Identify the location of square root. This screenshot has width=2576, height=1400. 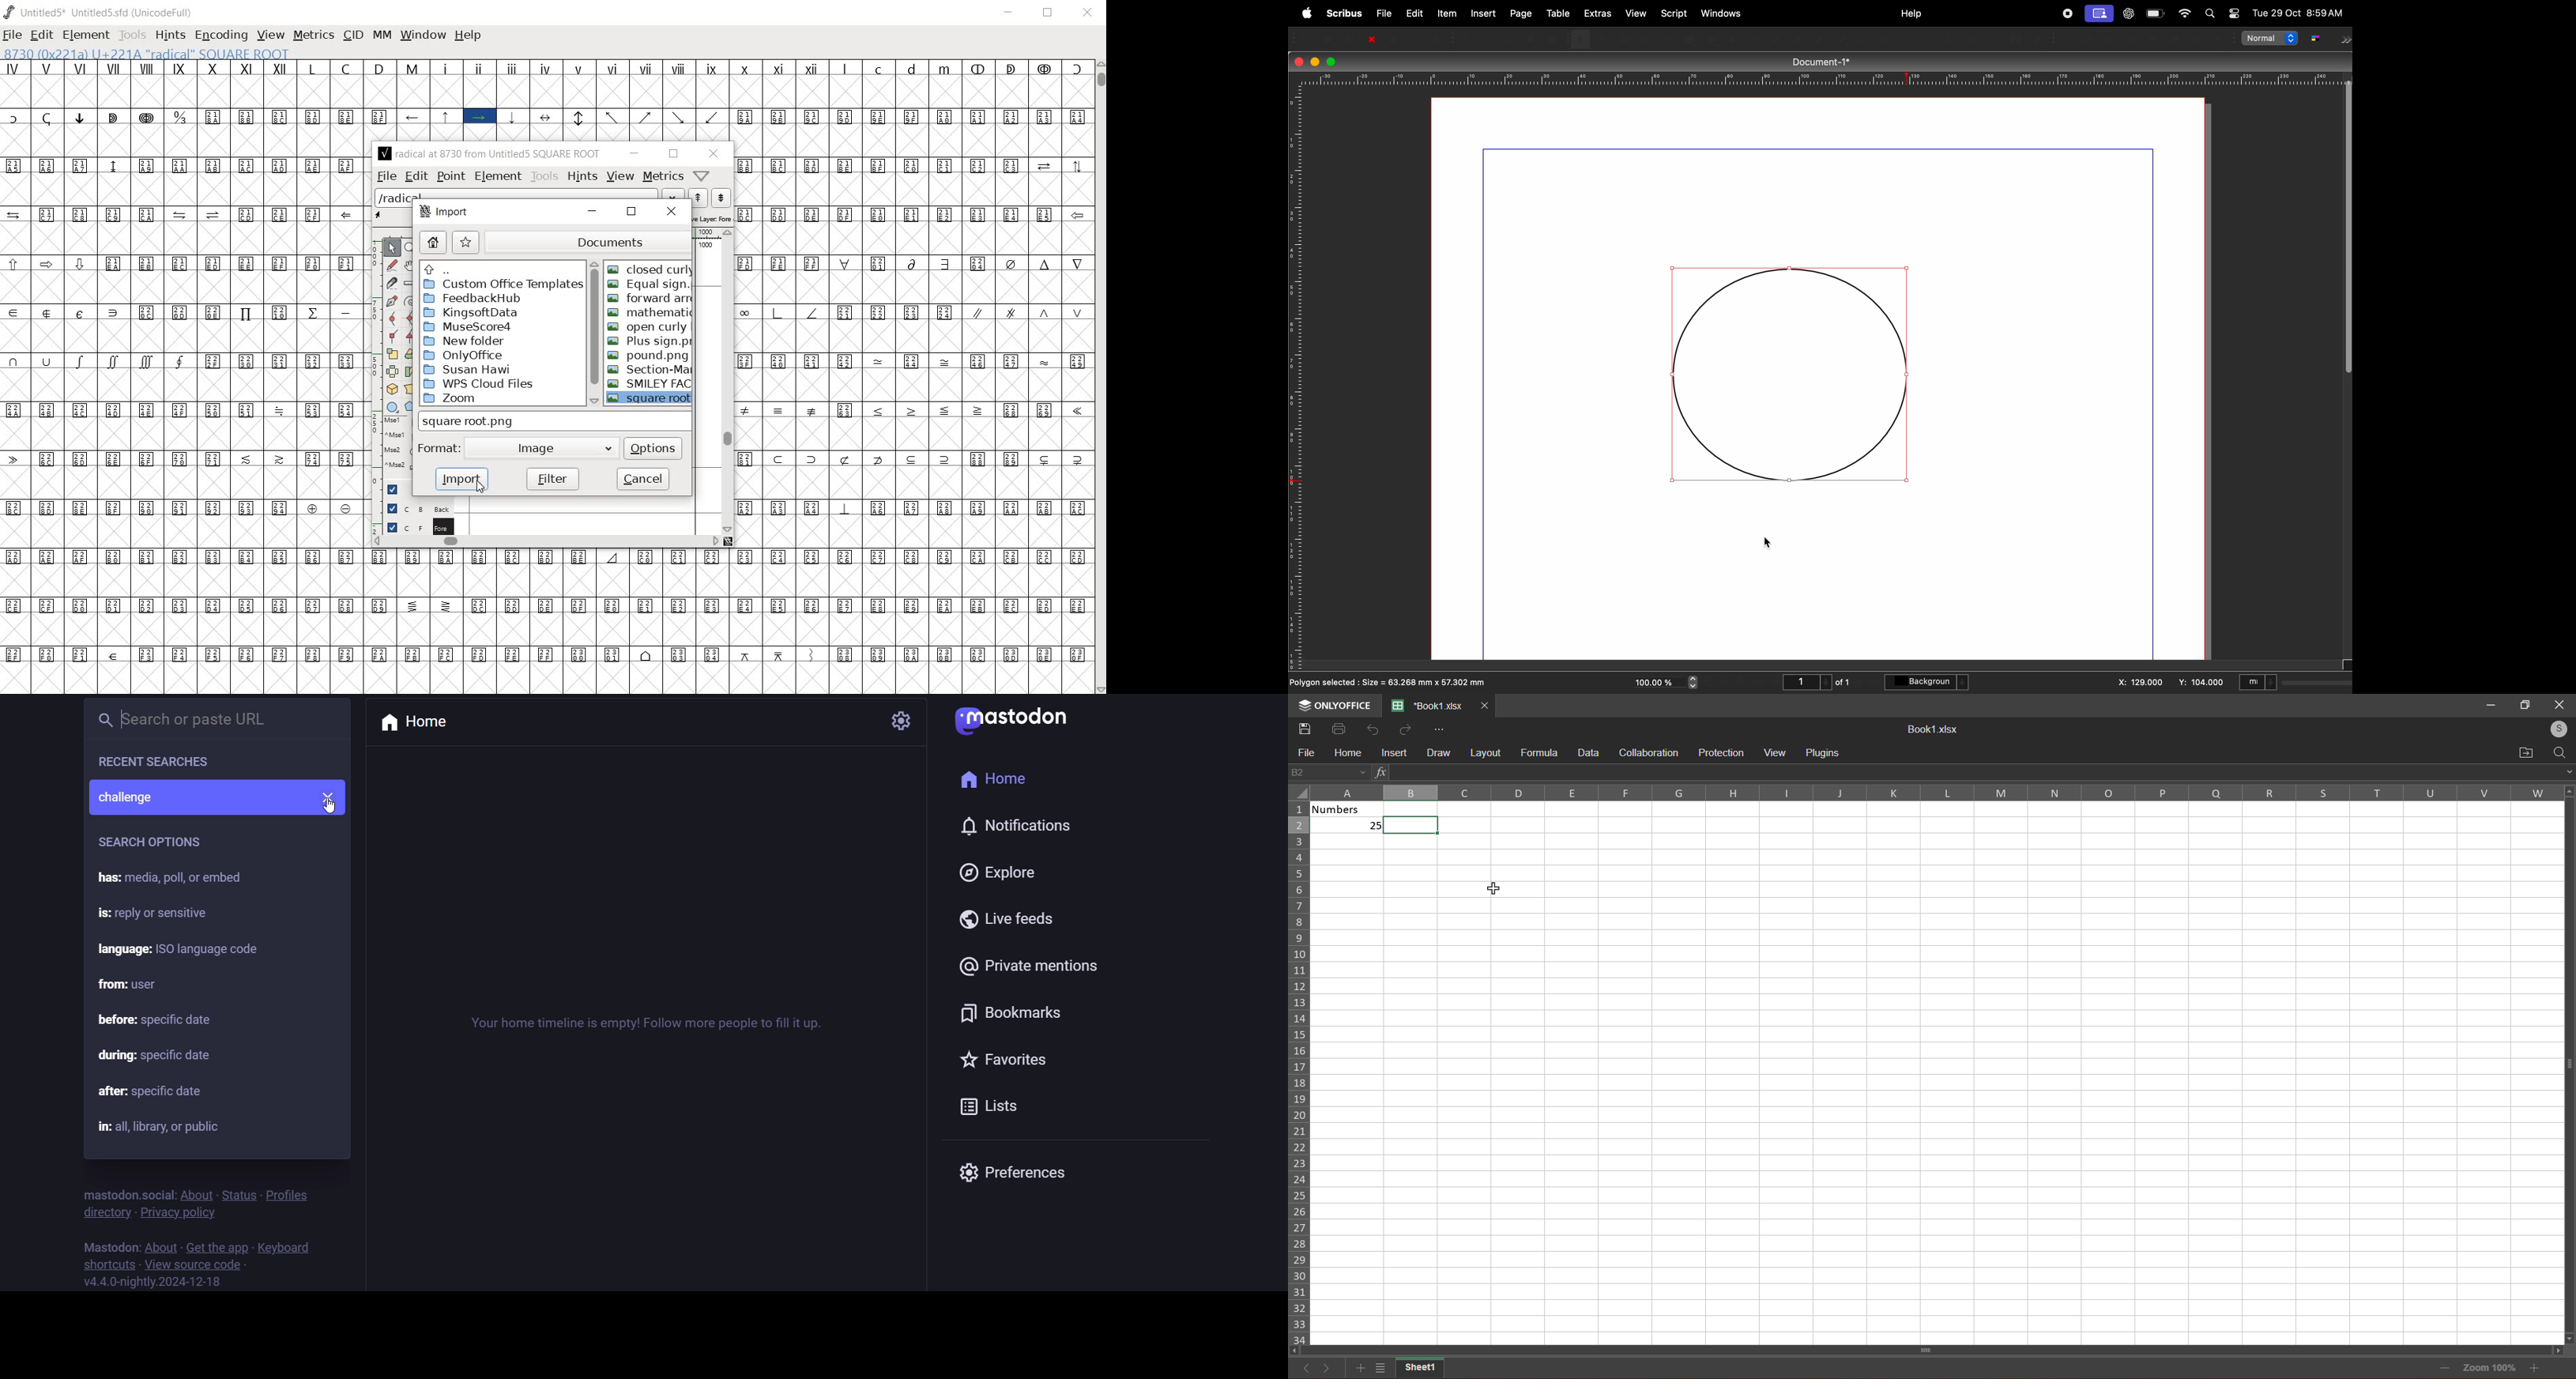
(648, 398).